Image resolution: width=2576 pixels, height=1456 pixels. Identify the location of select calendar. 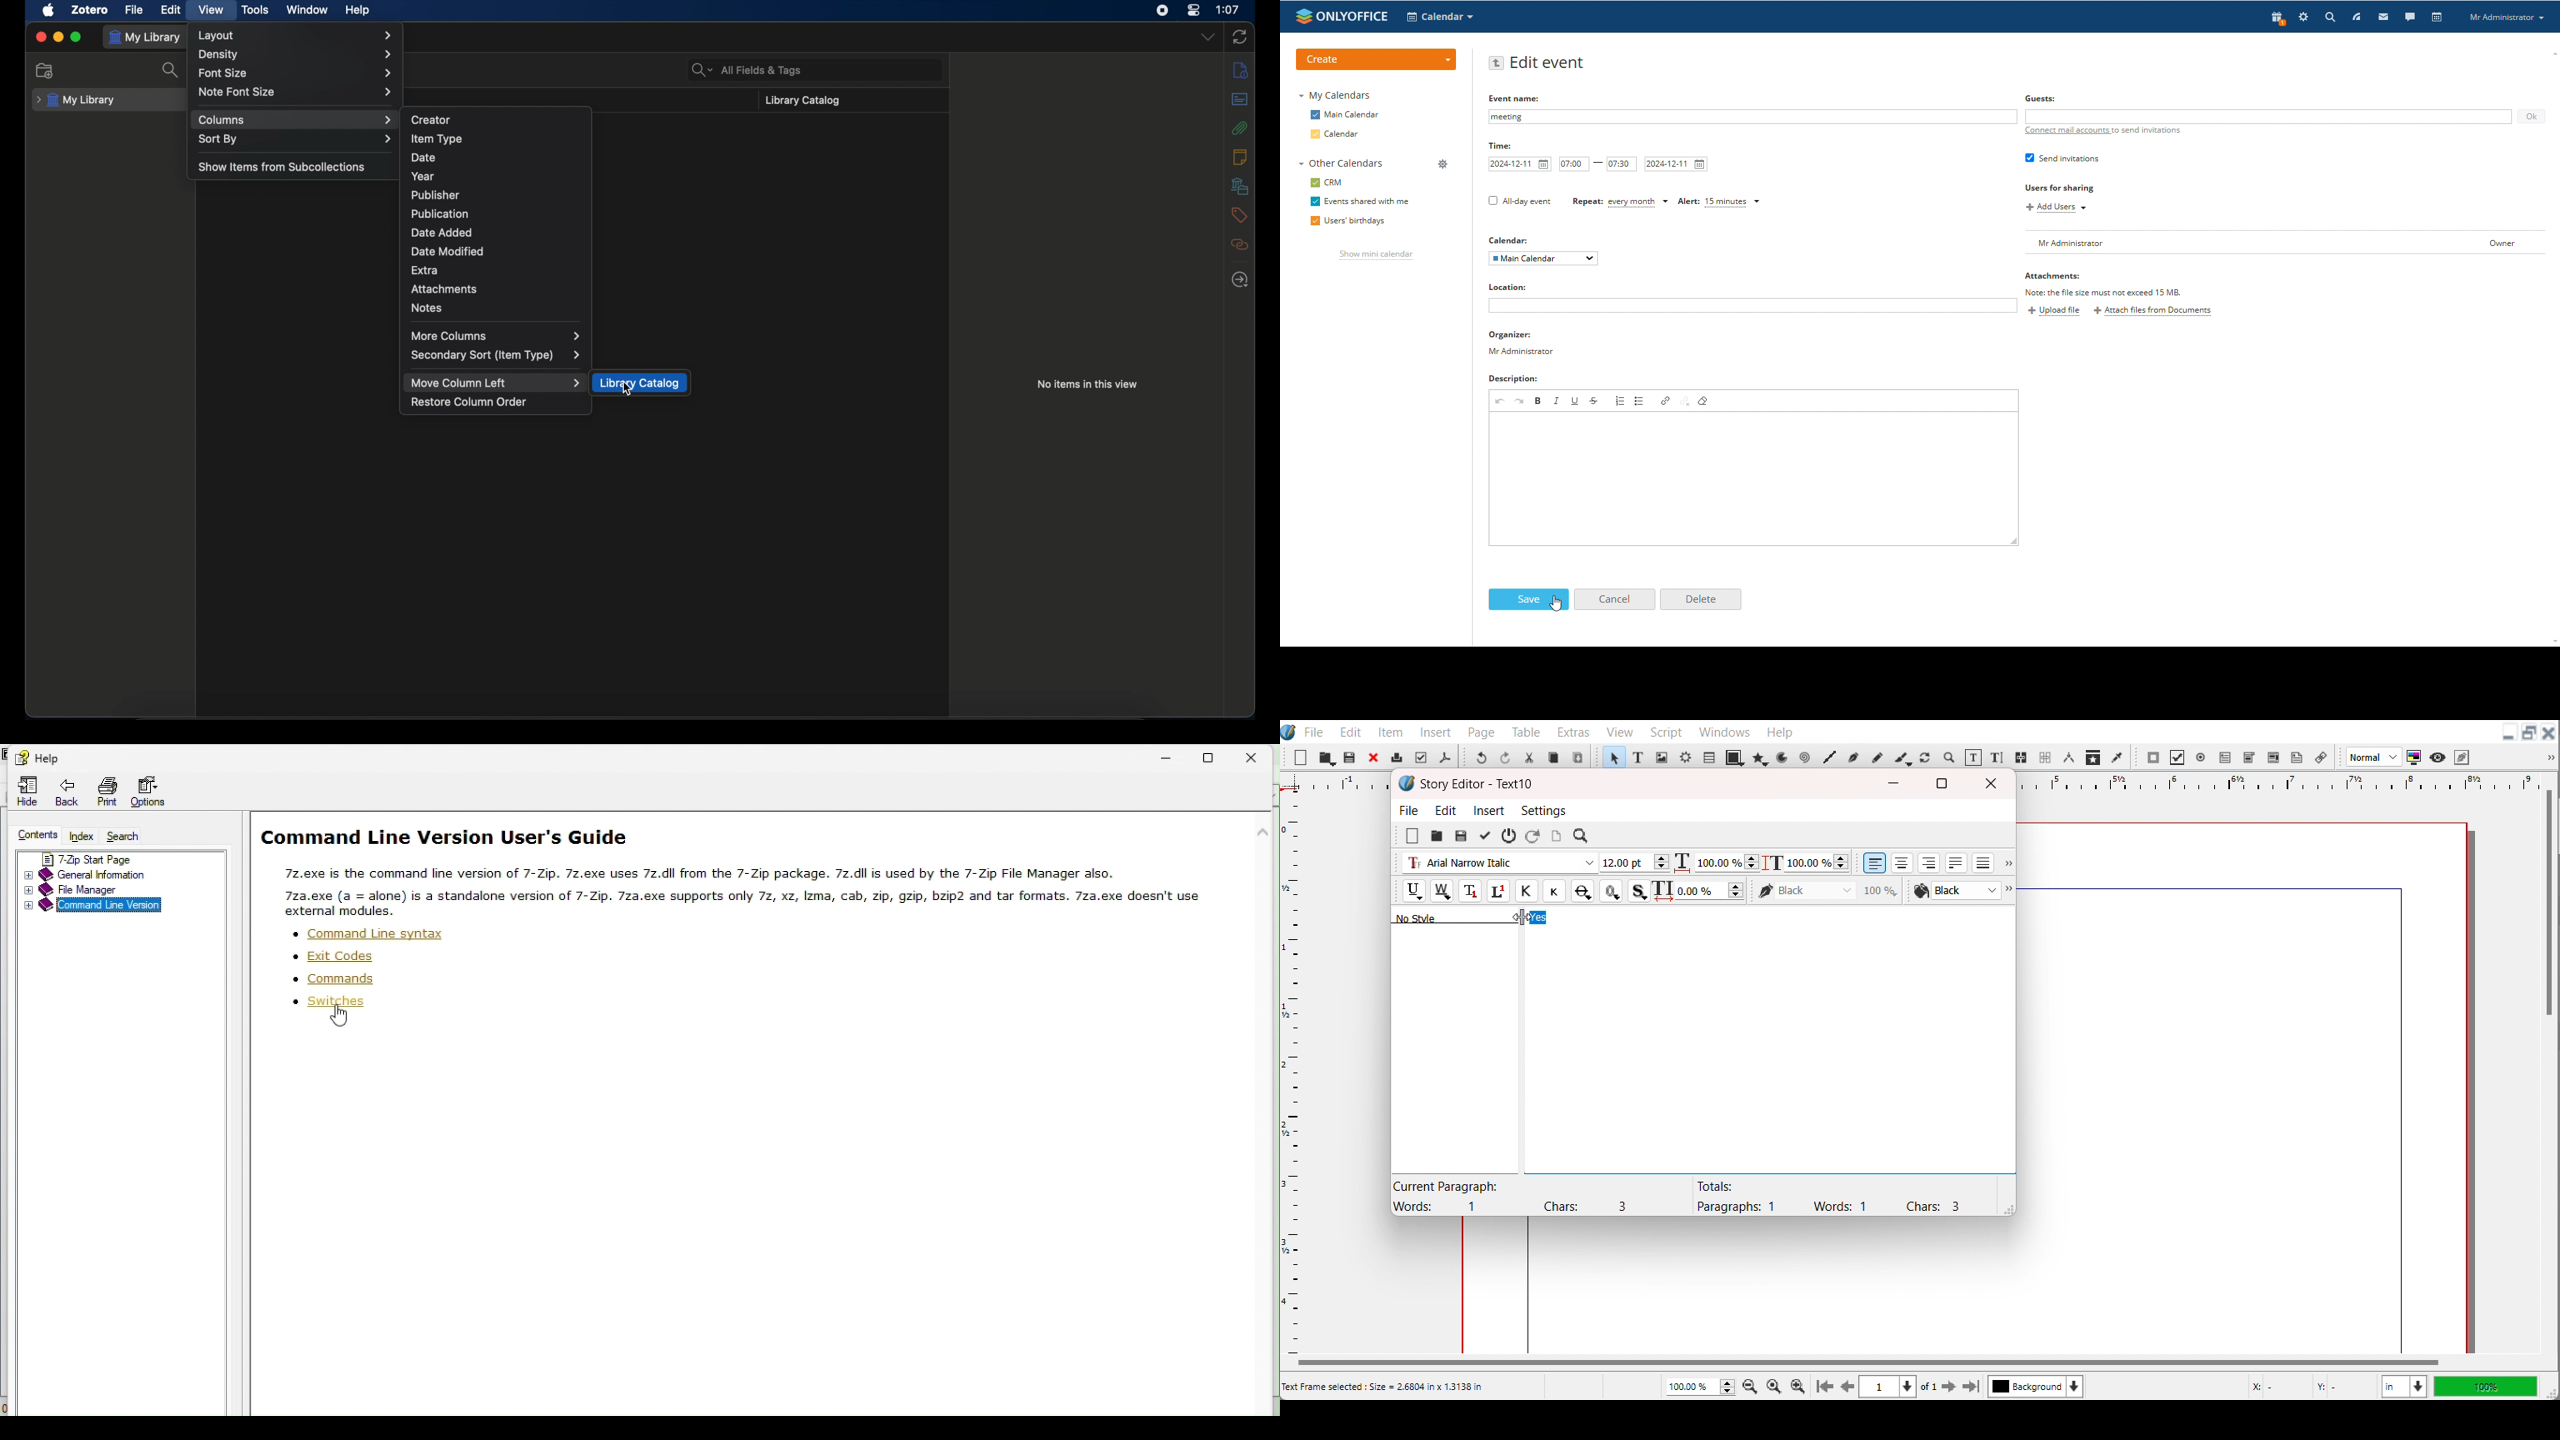
(1544, 258).